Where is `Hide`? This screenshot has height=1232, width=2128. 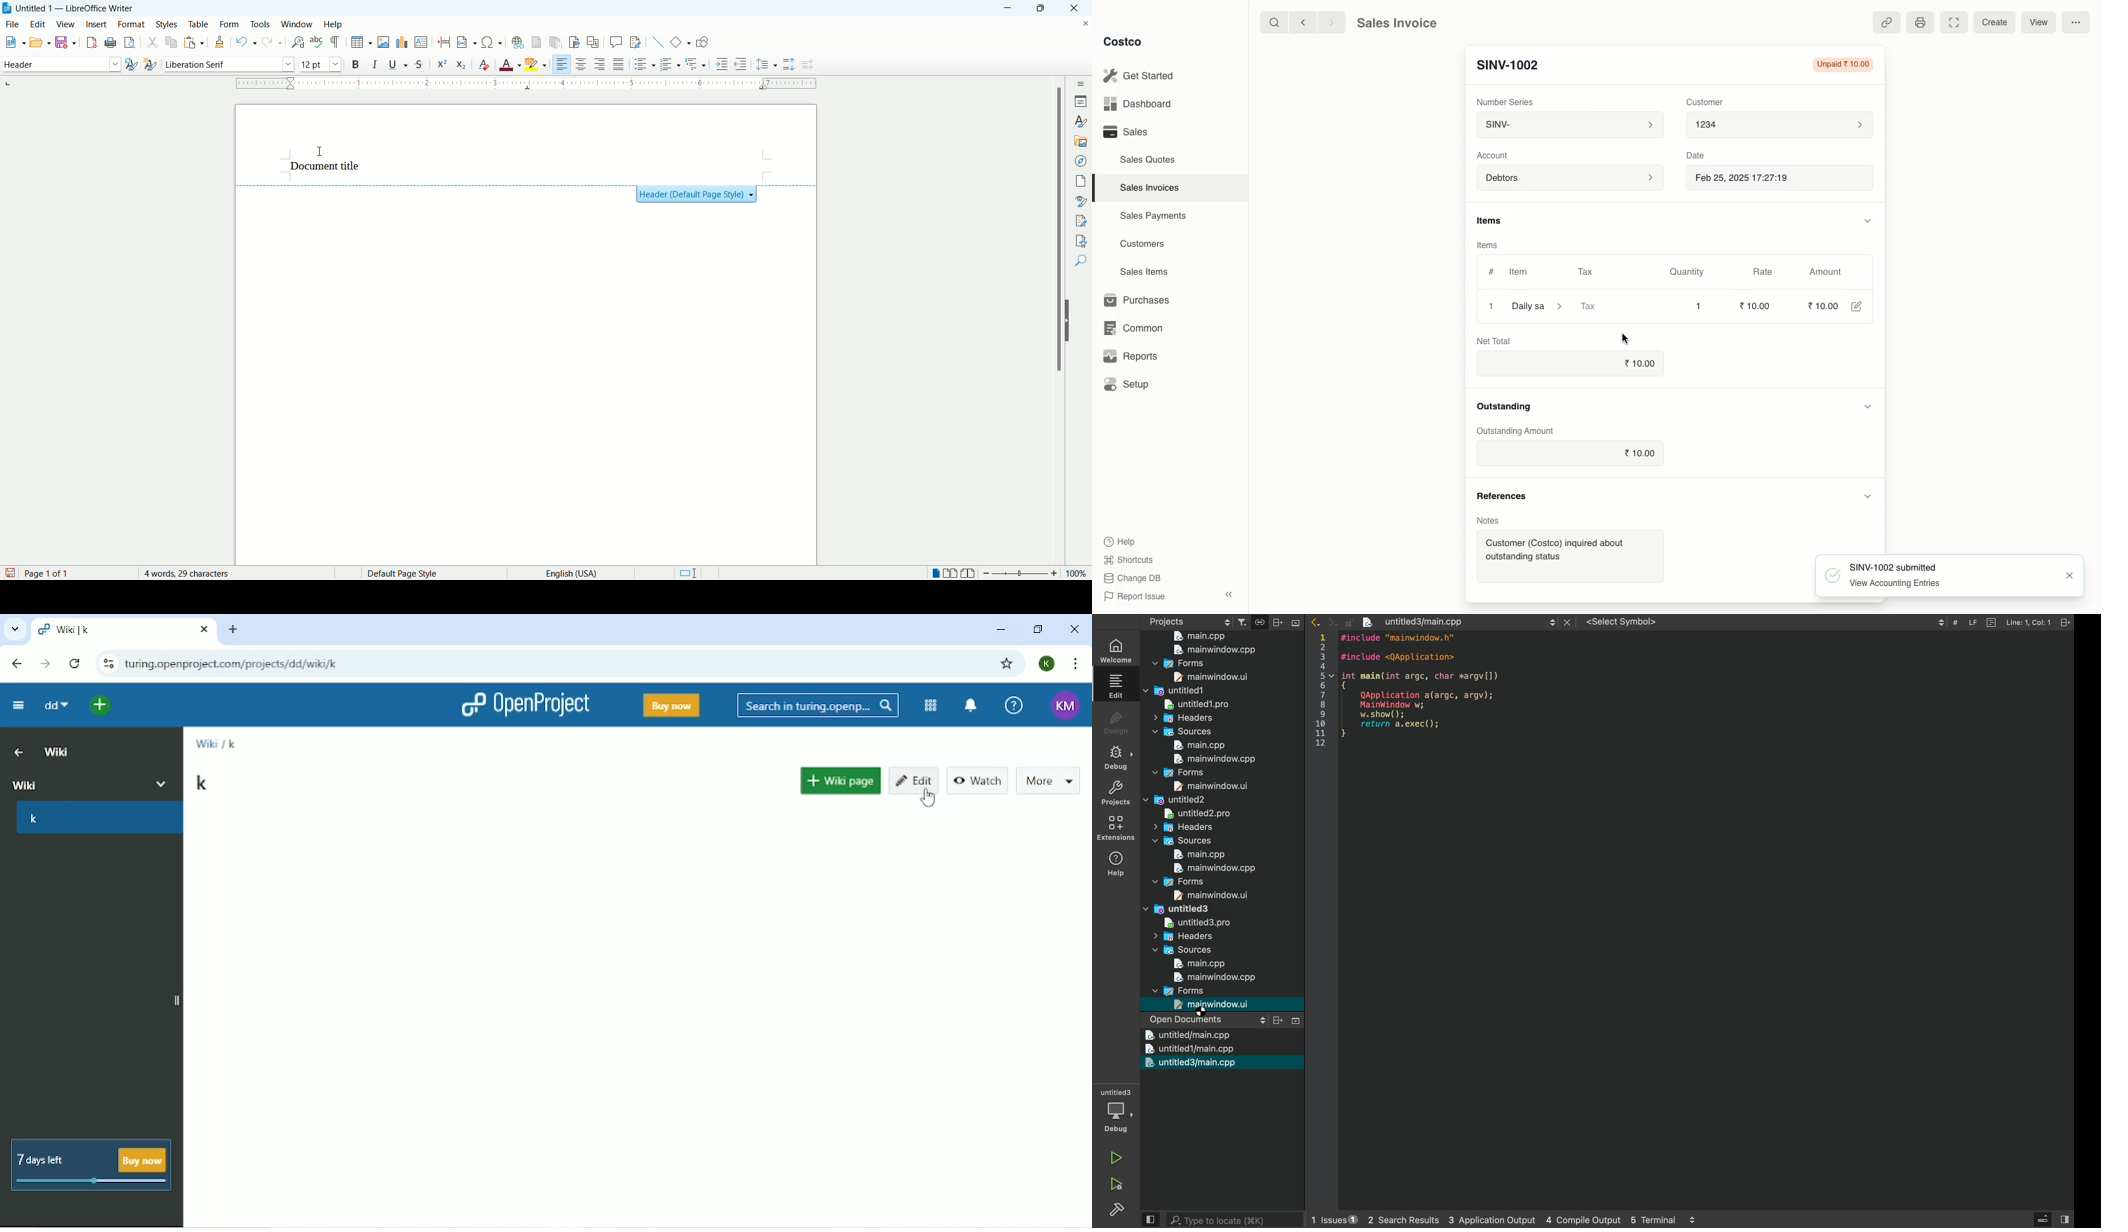
Hide is located at coordinates (1869, 496).